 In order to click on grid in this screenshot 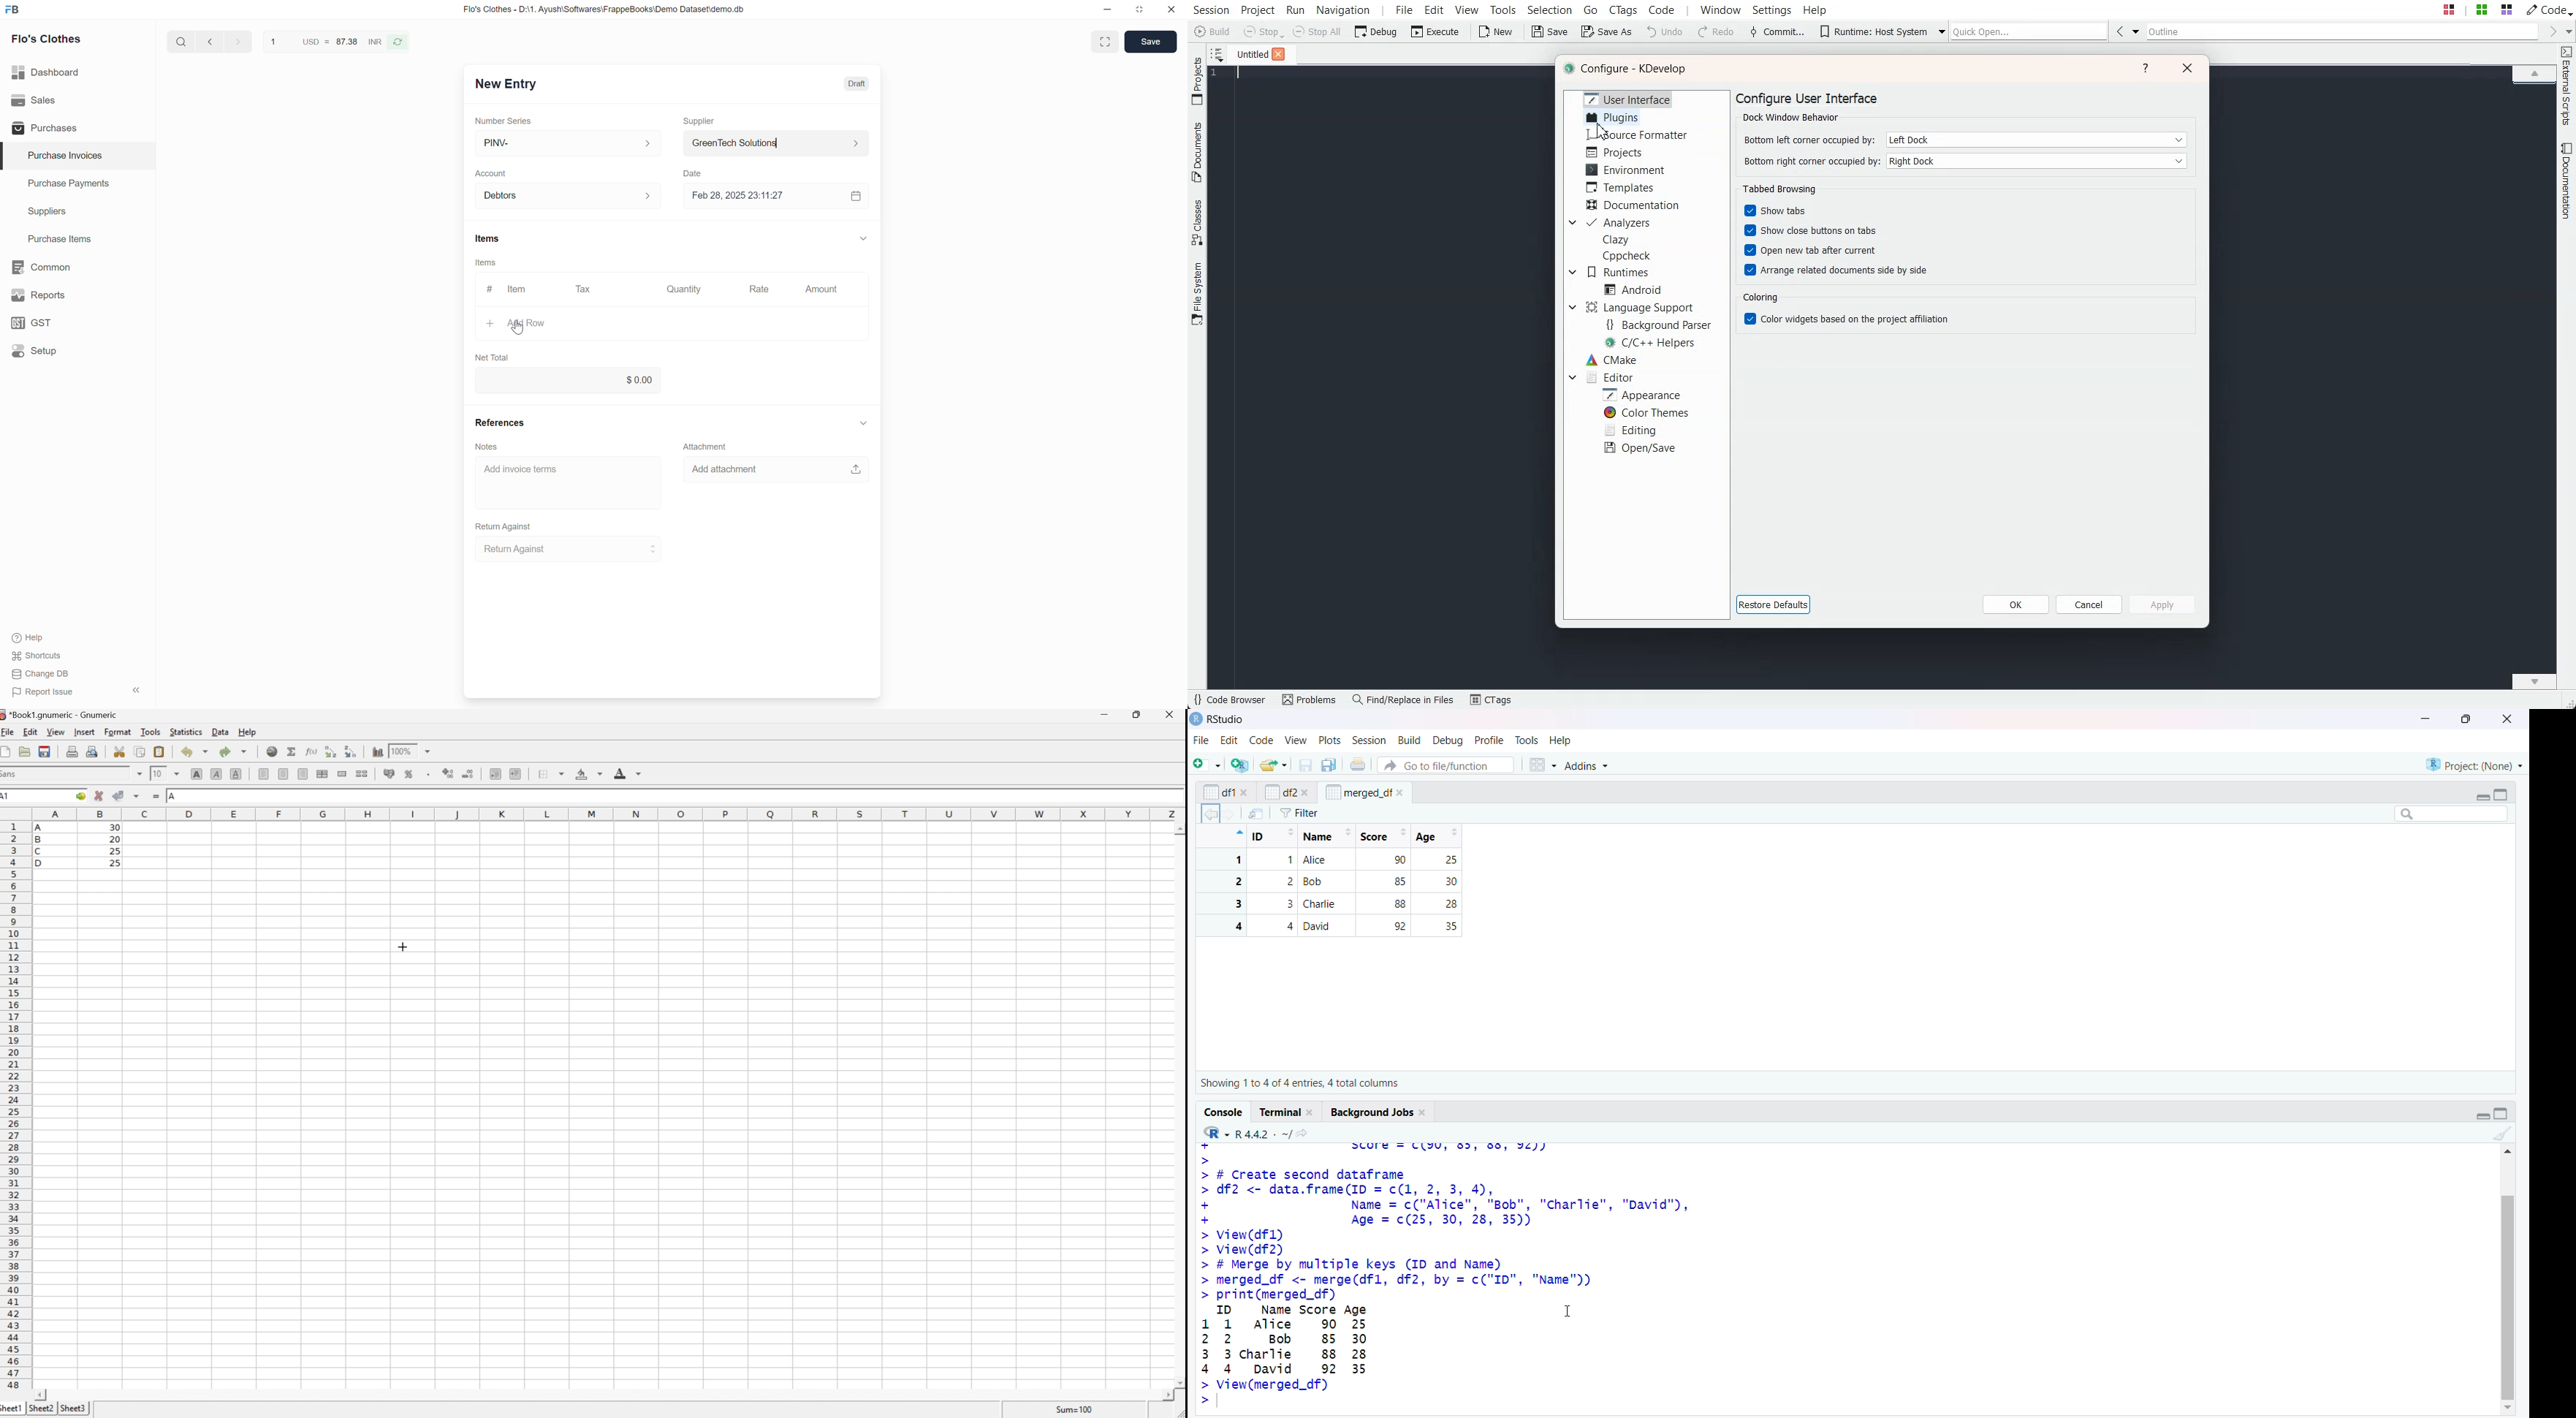, I will do `click(1543, 765)`.